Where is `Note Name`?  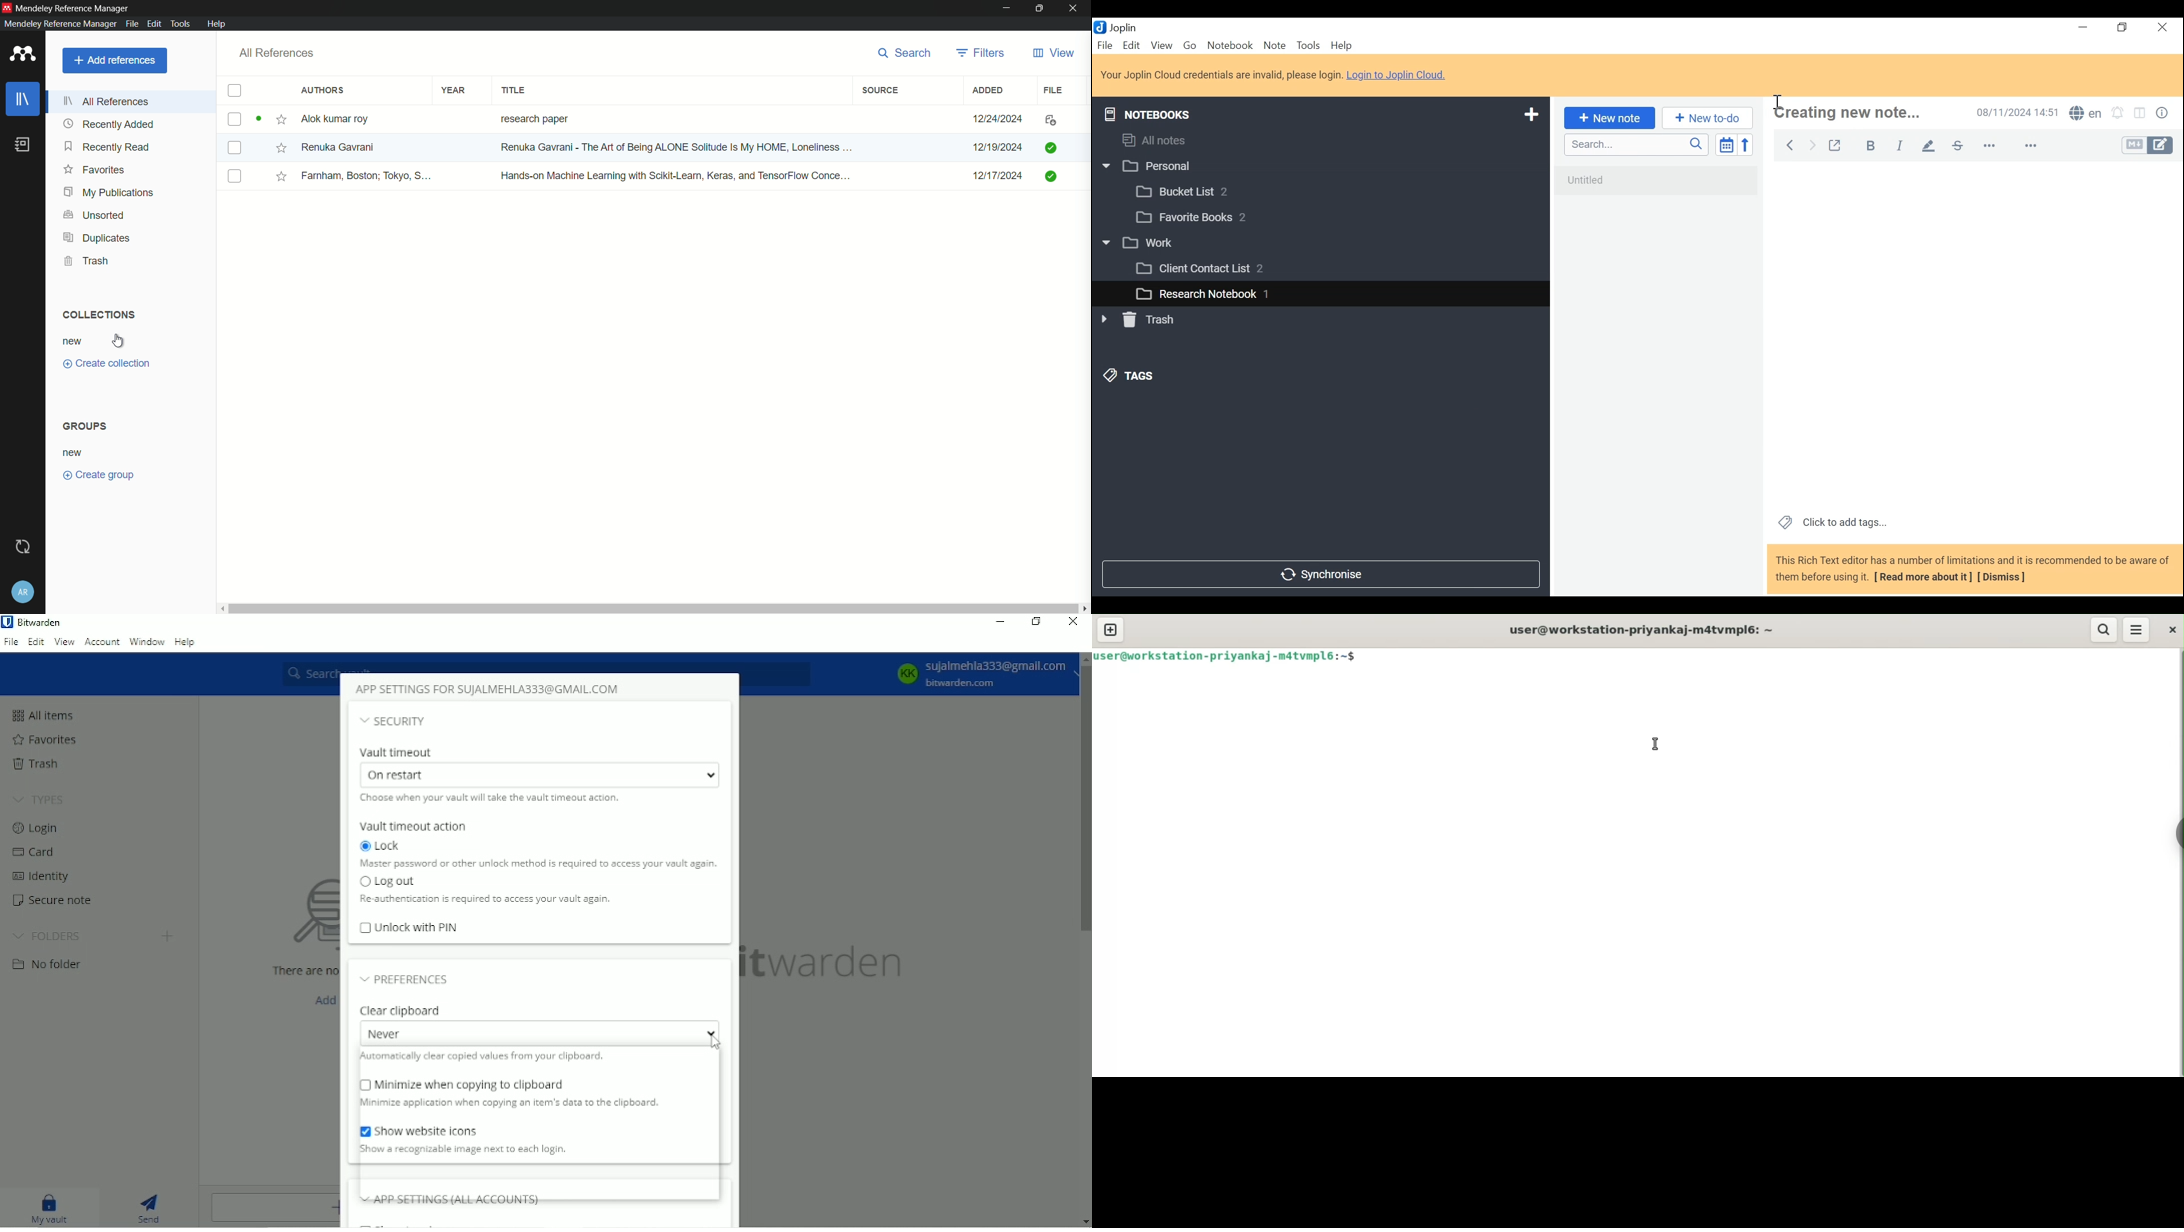 Note Name is located at coordinates (1860, 114).